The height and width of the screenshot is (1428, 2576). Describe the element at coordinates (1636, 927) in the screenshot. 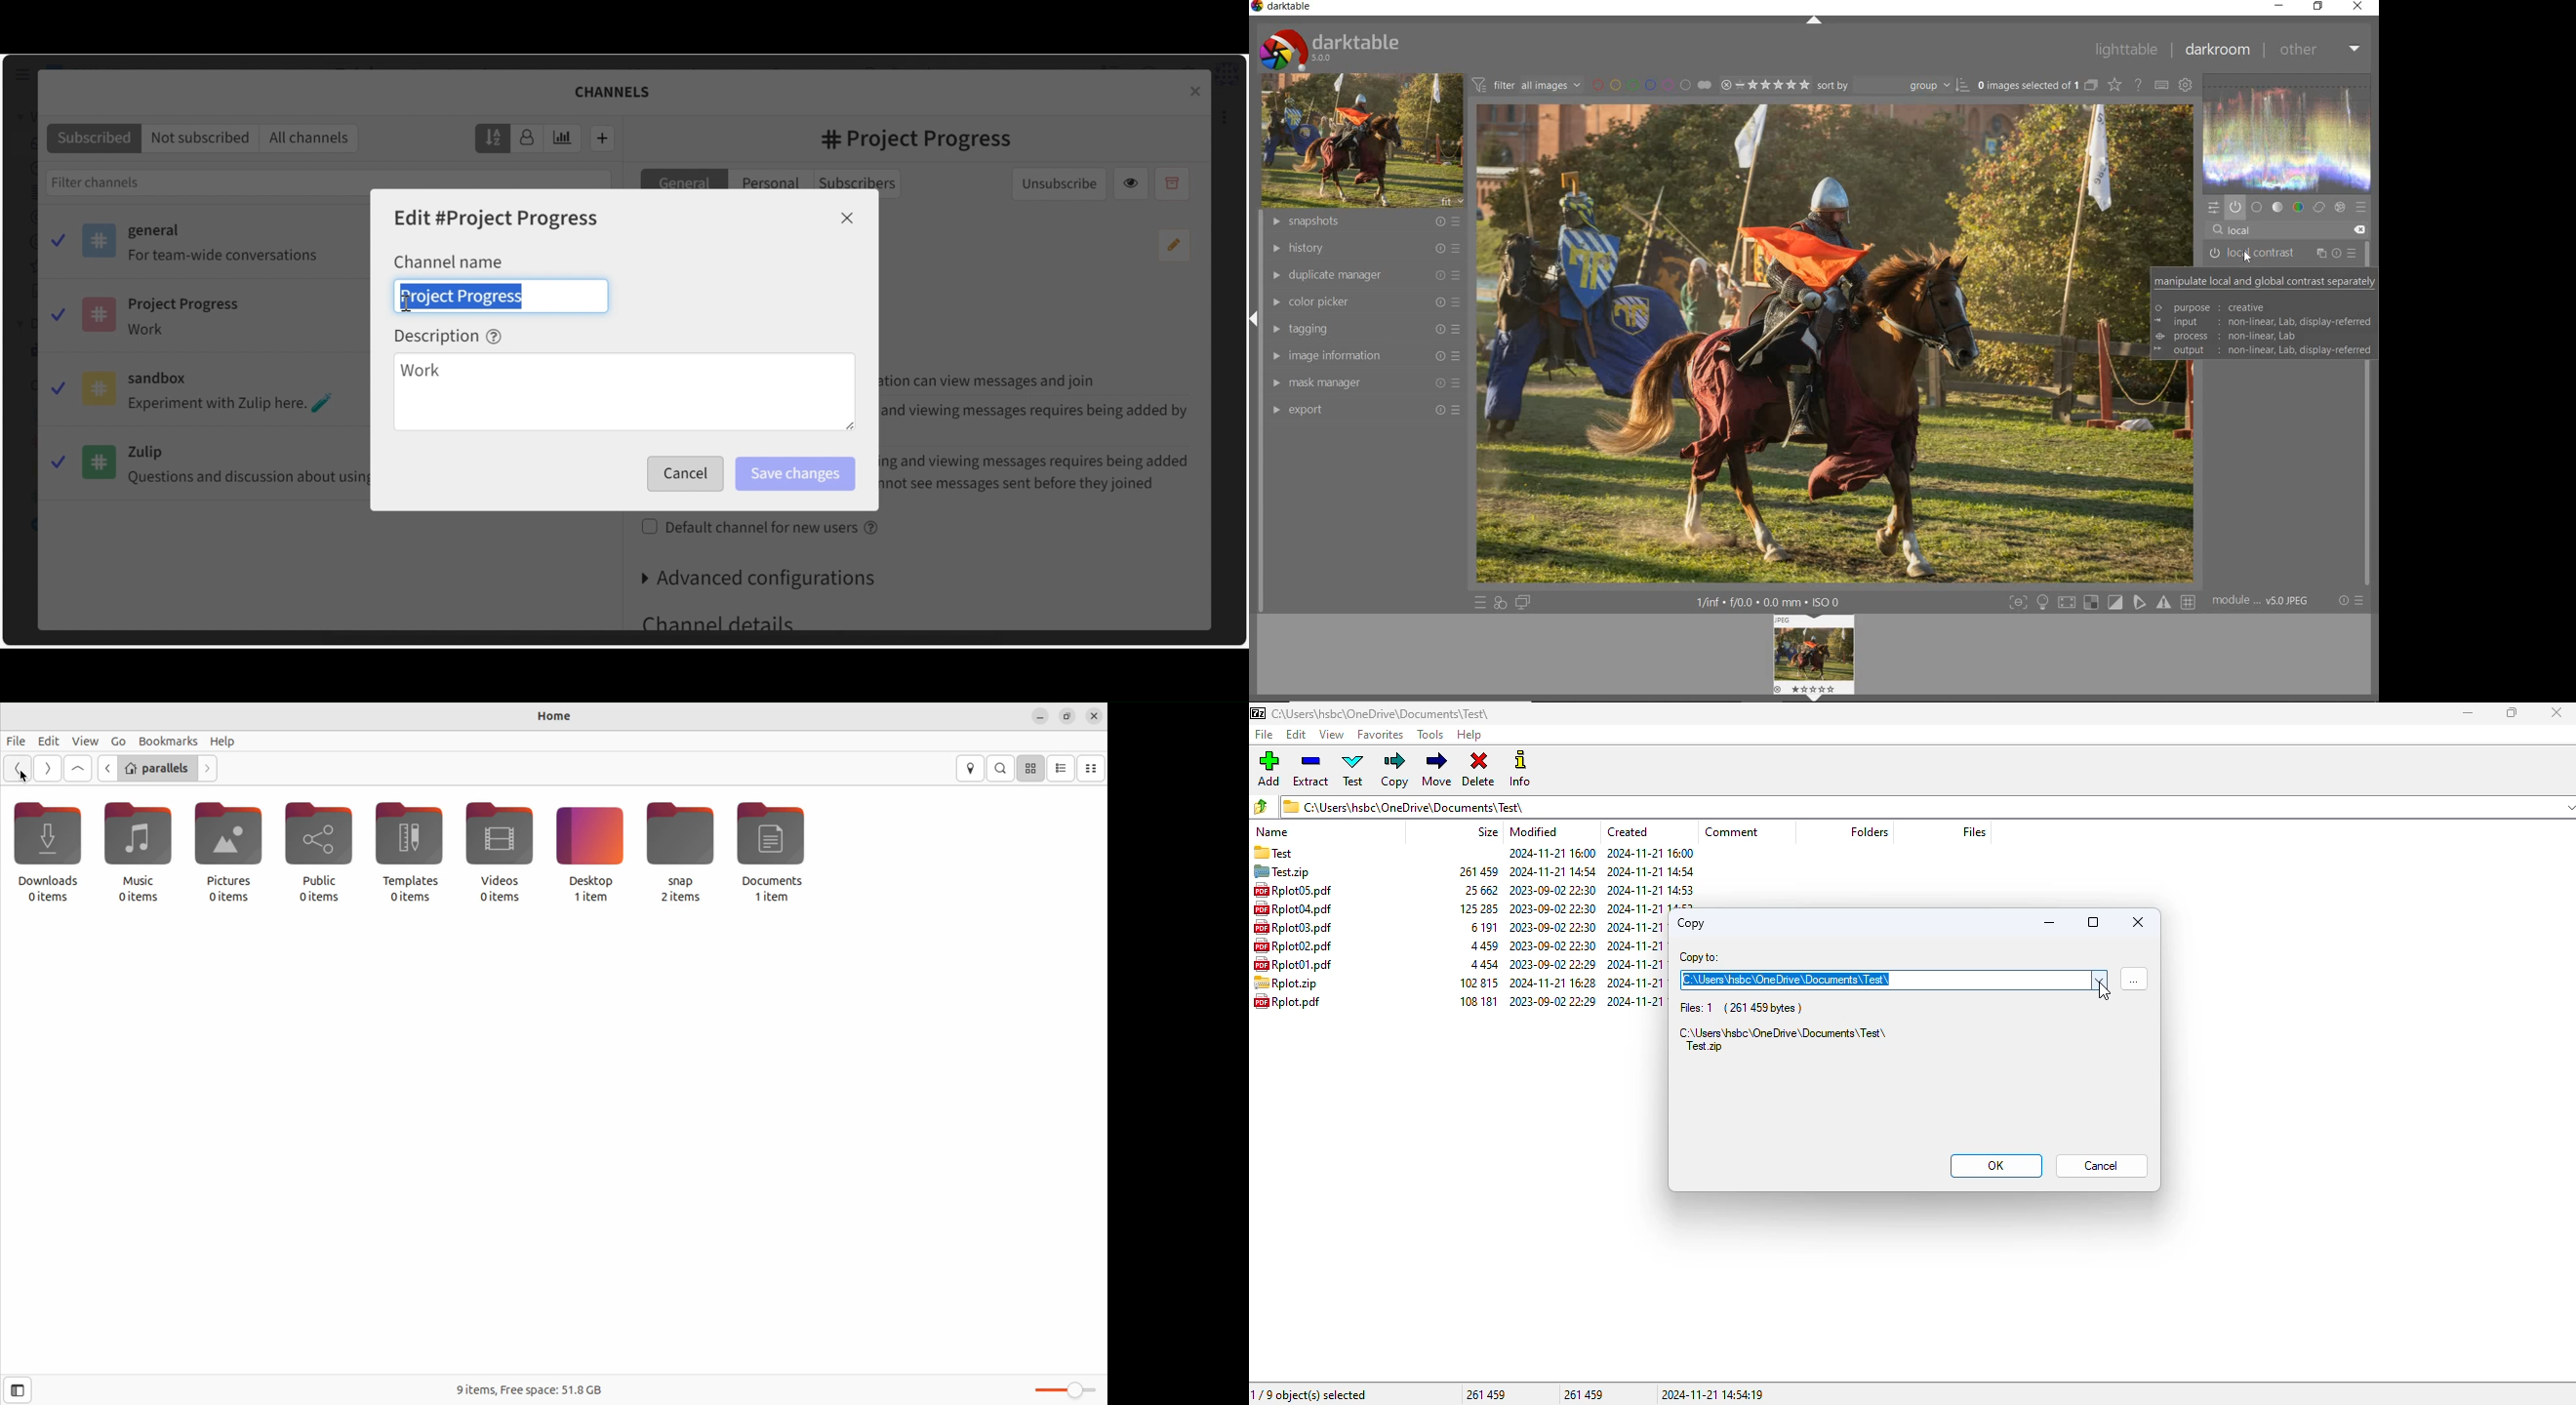

I see `created date & time` at that location.